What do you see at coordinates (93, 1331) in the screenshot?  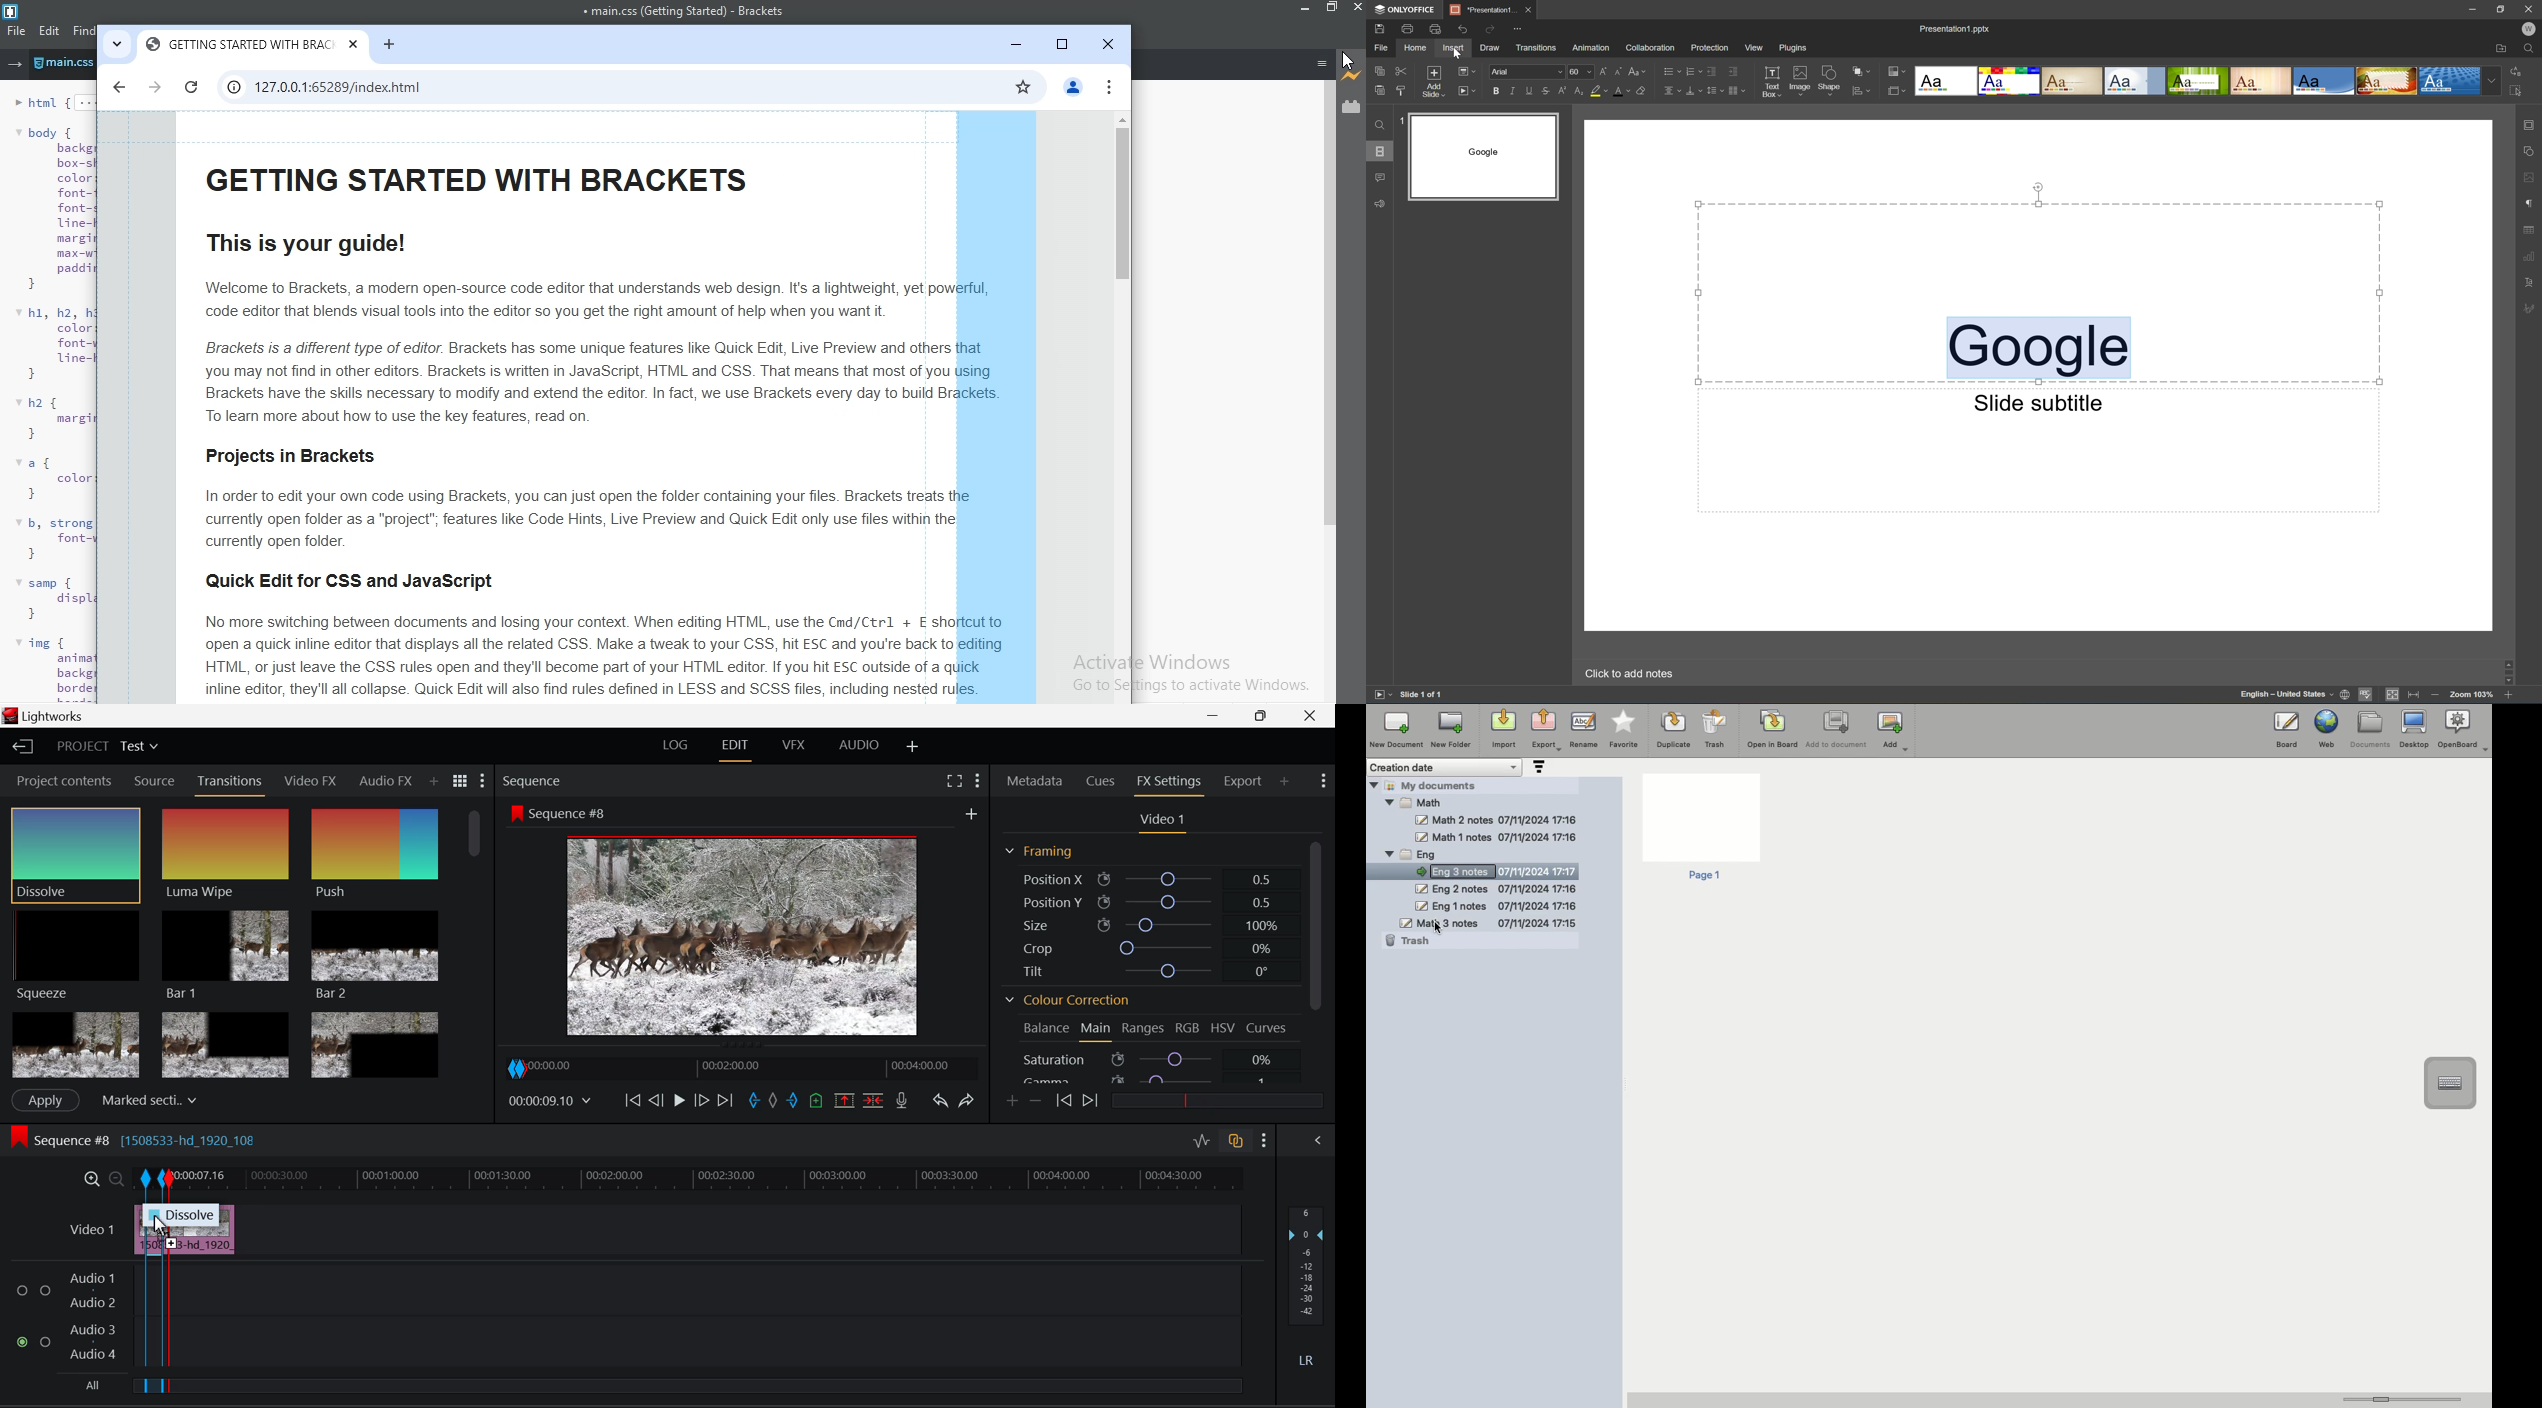 I see `Audio 3` at bounding box center [93, 1331].